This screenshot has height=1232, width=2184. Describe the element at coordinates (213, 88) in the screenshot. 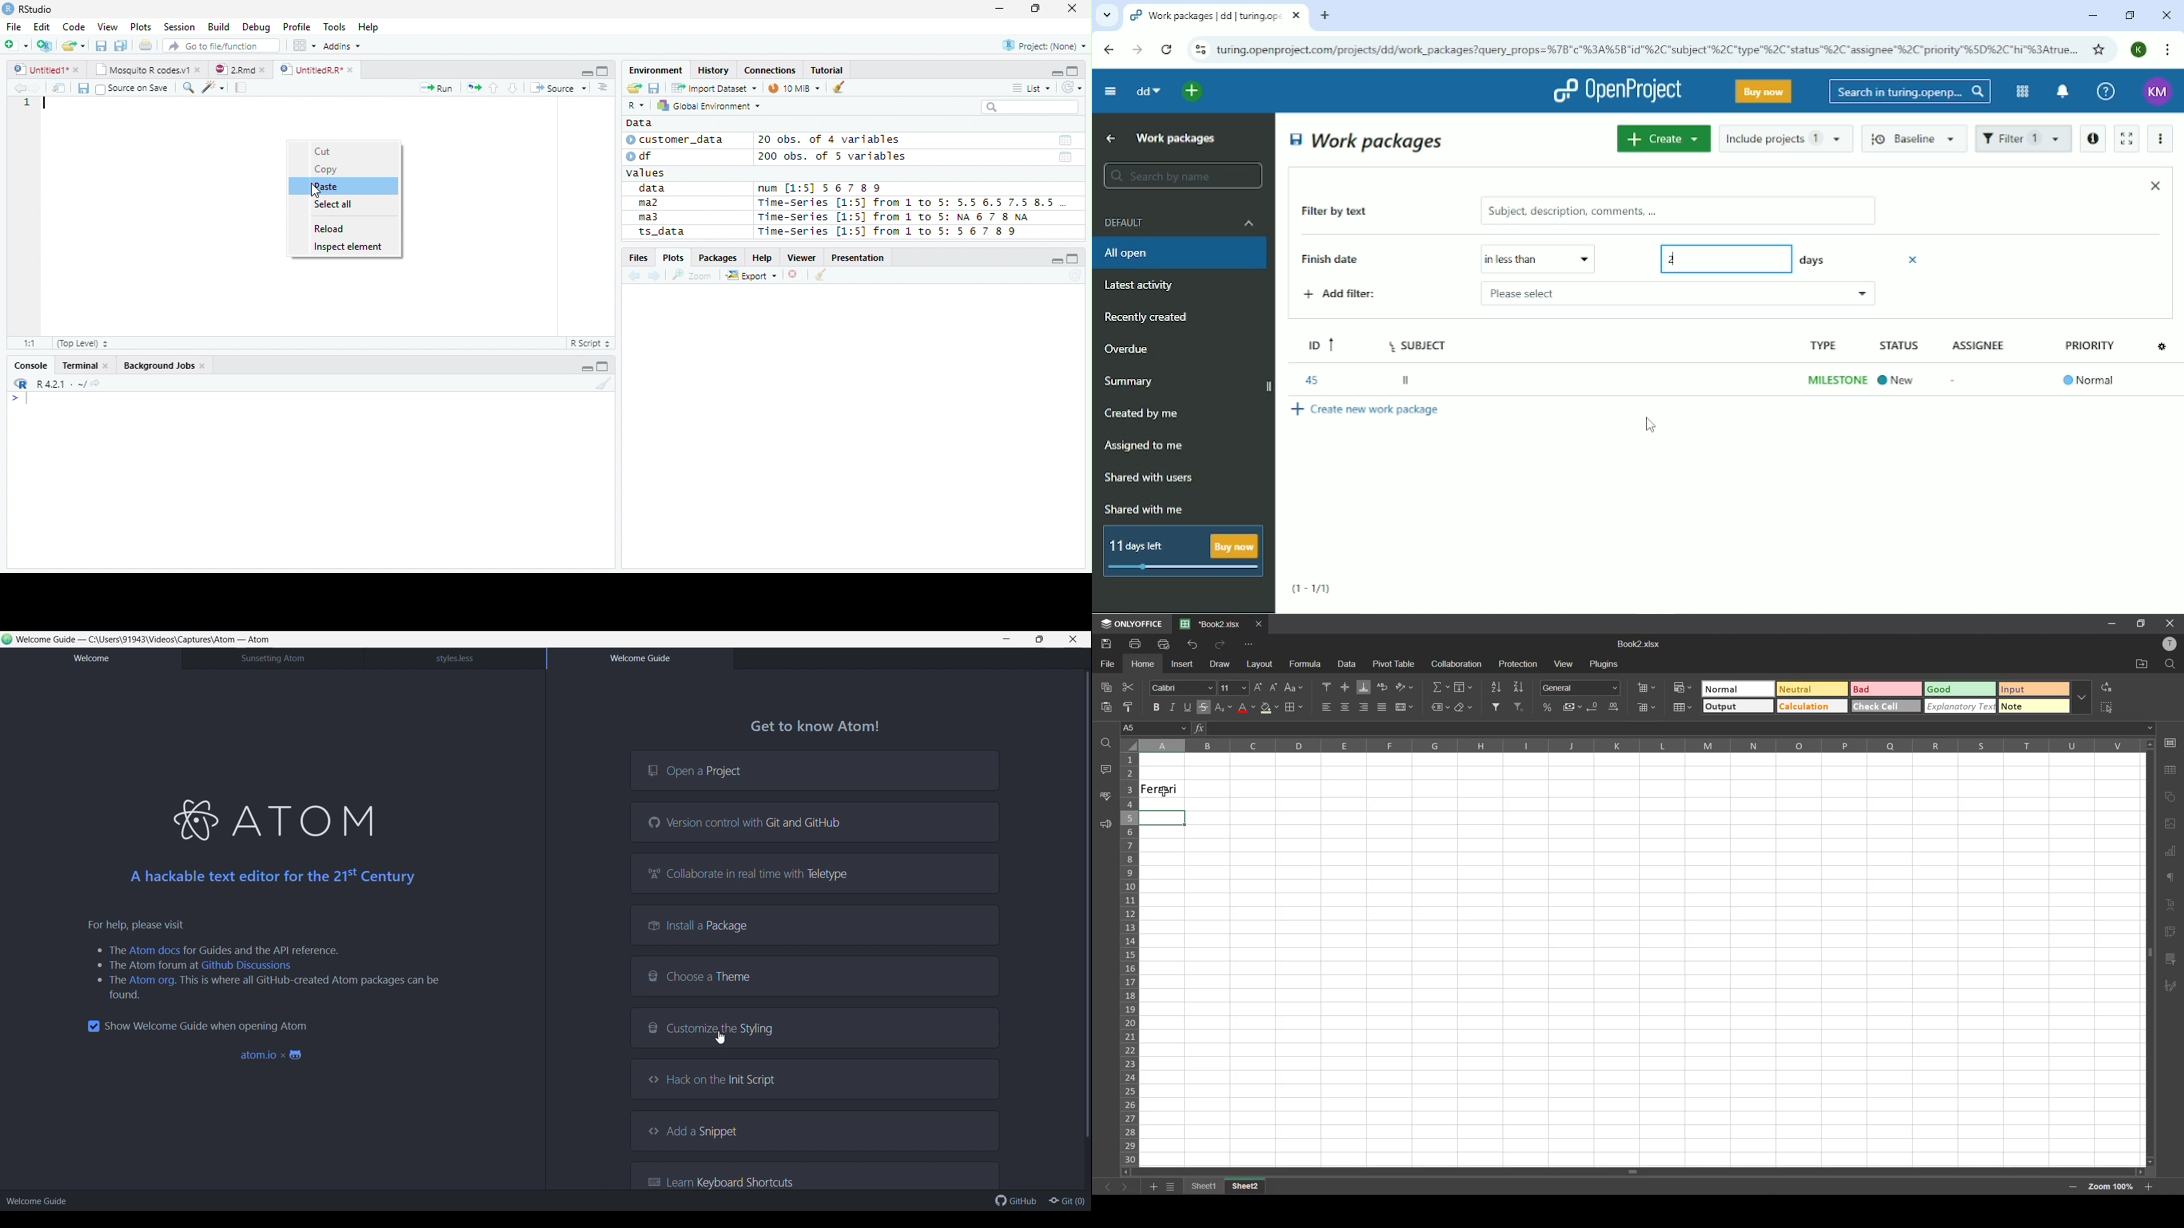

I see `Code Tools` at that location.